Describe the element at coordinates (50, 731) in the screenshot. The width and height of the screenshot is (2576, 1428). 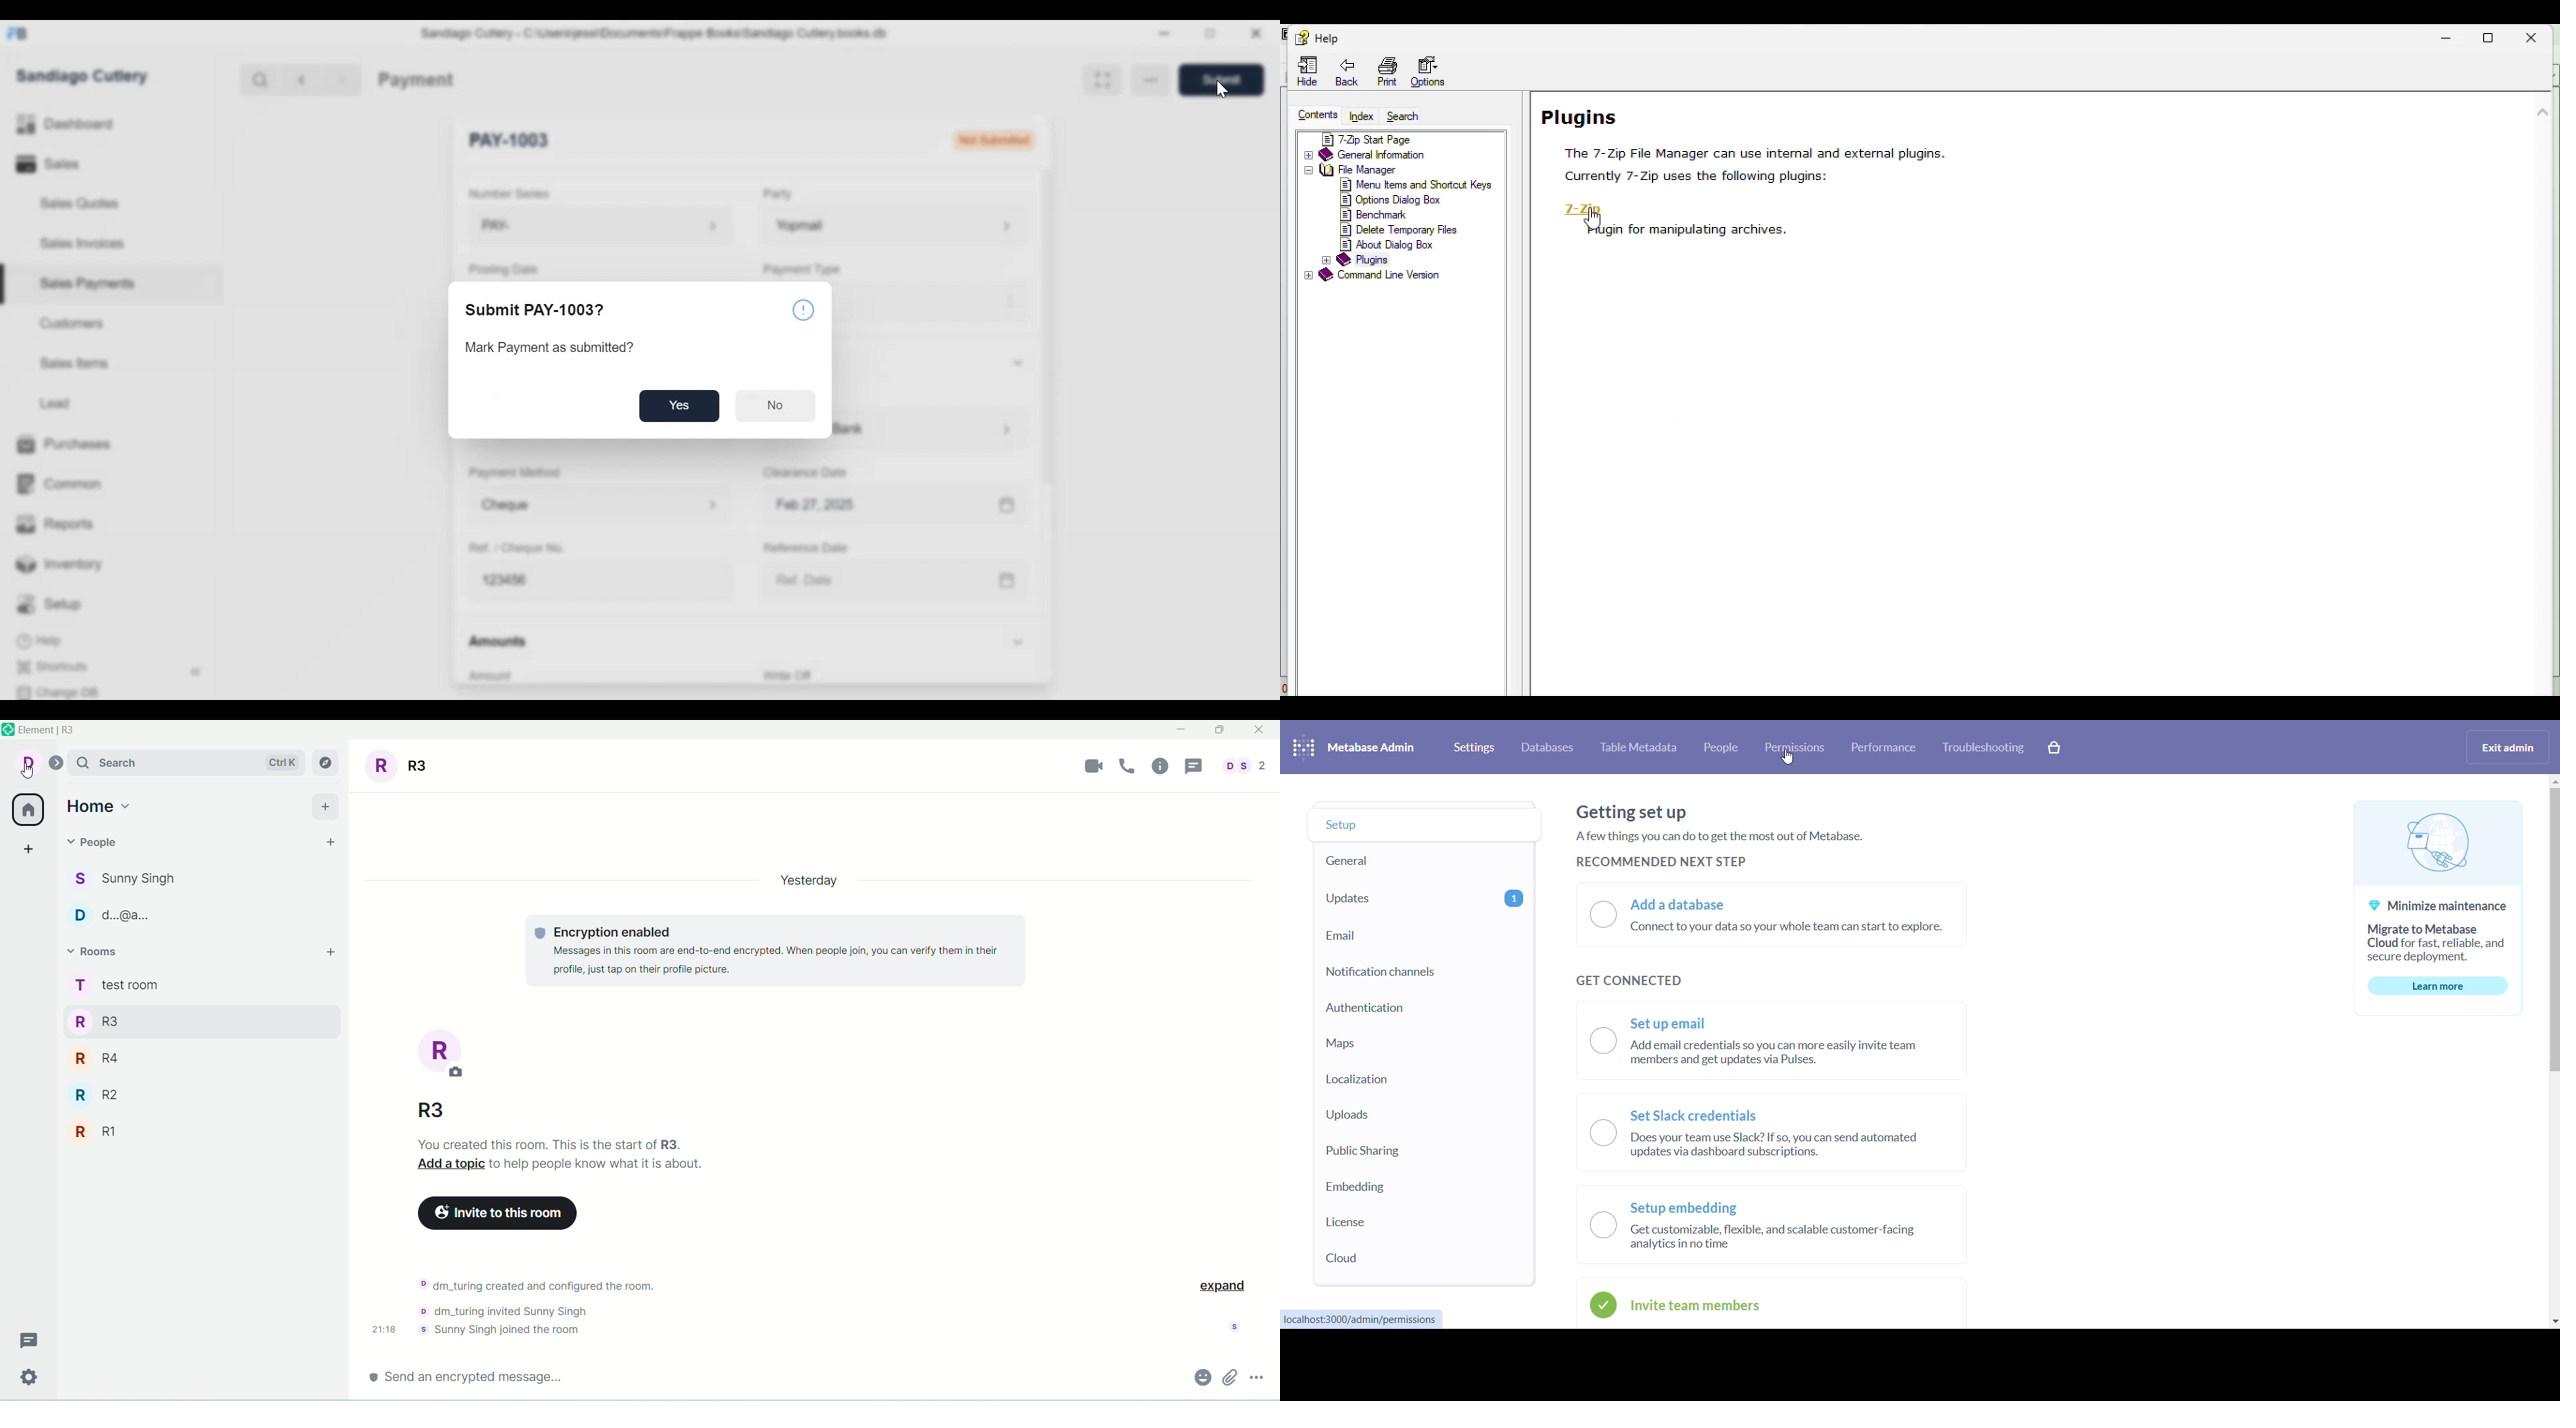
I see `element` at that location.